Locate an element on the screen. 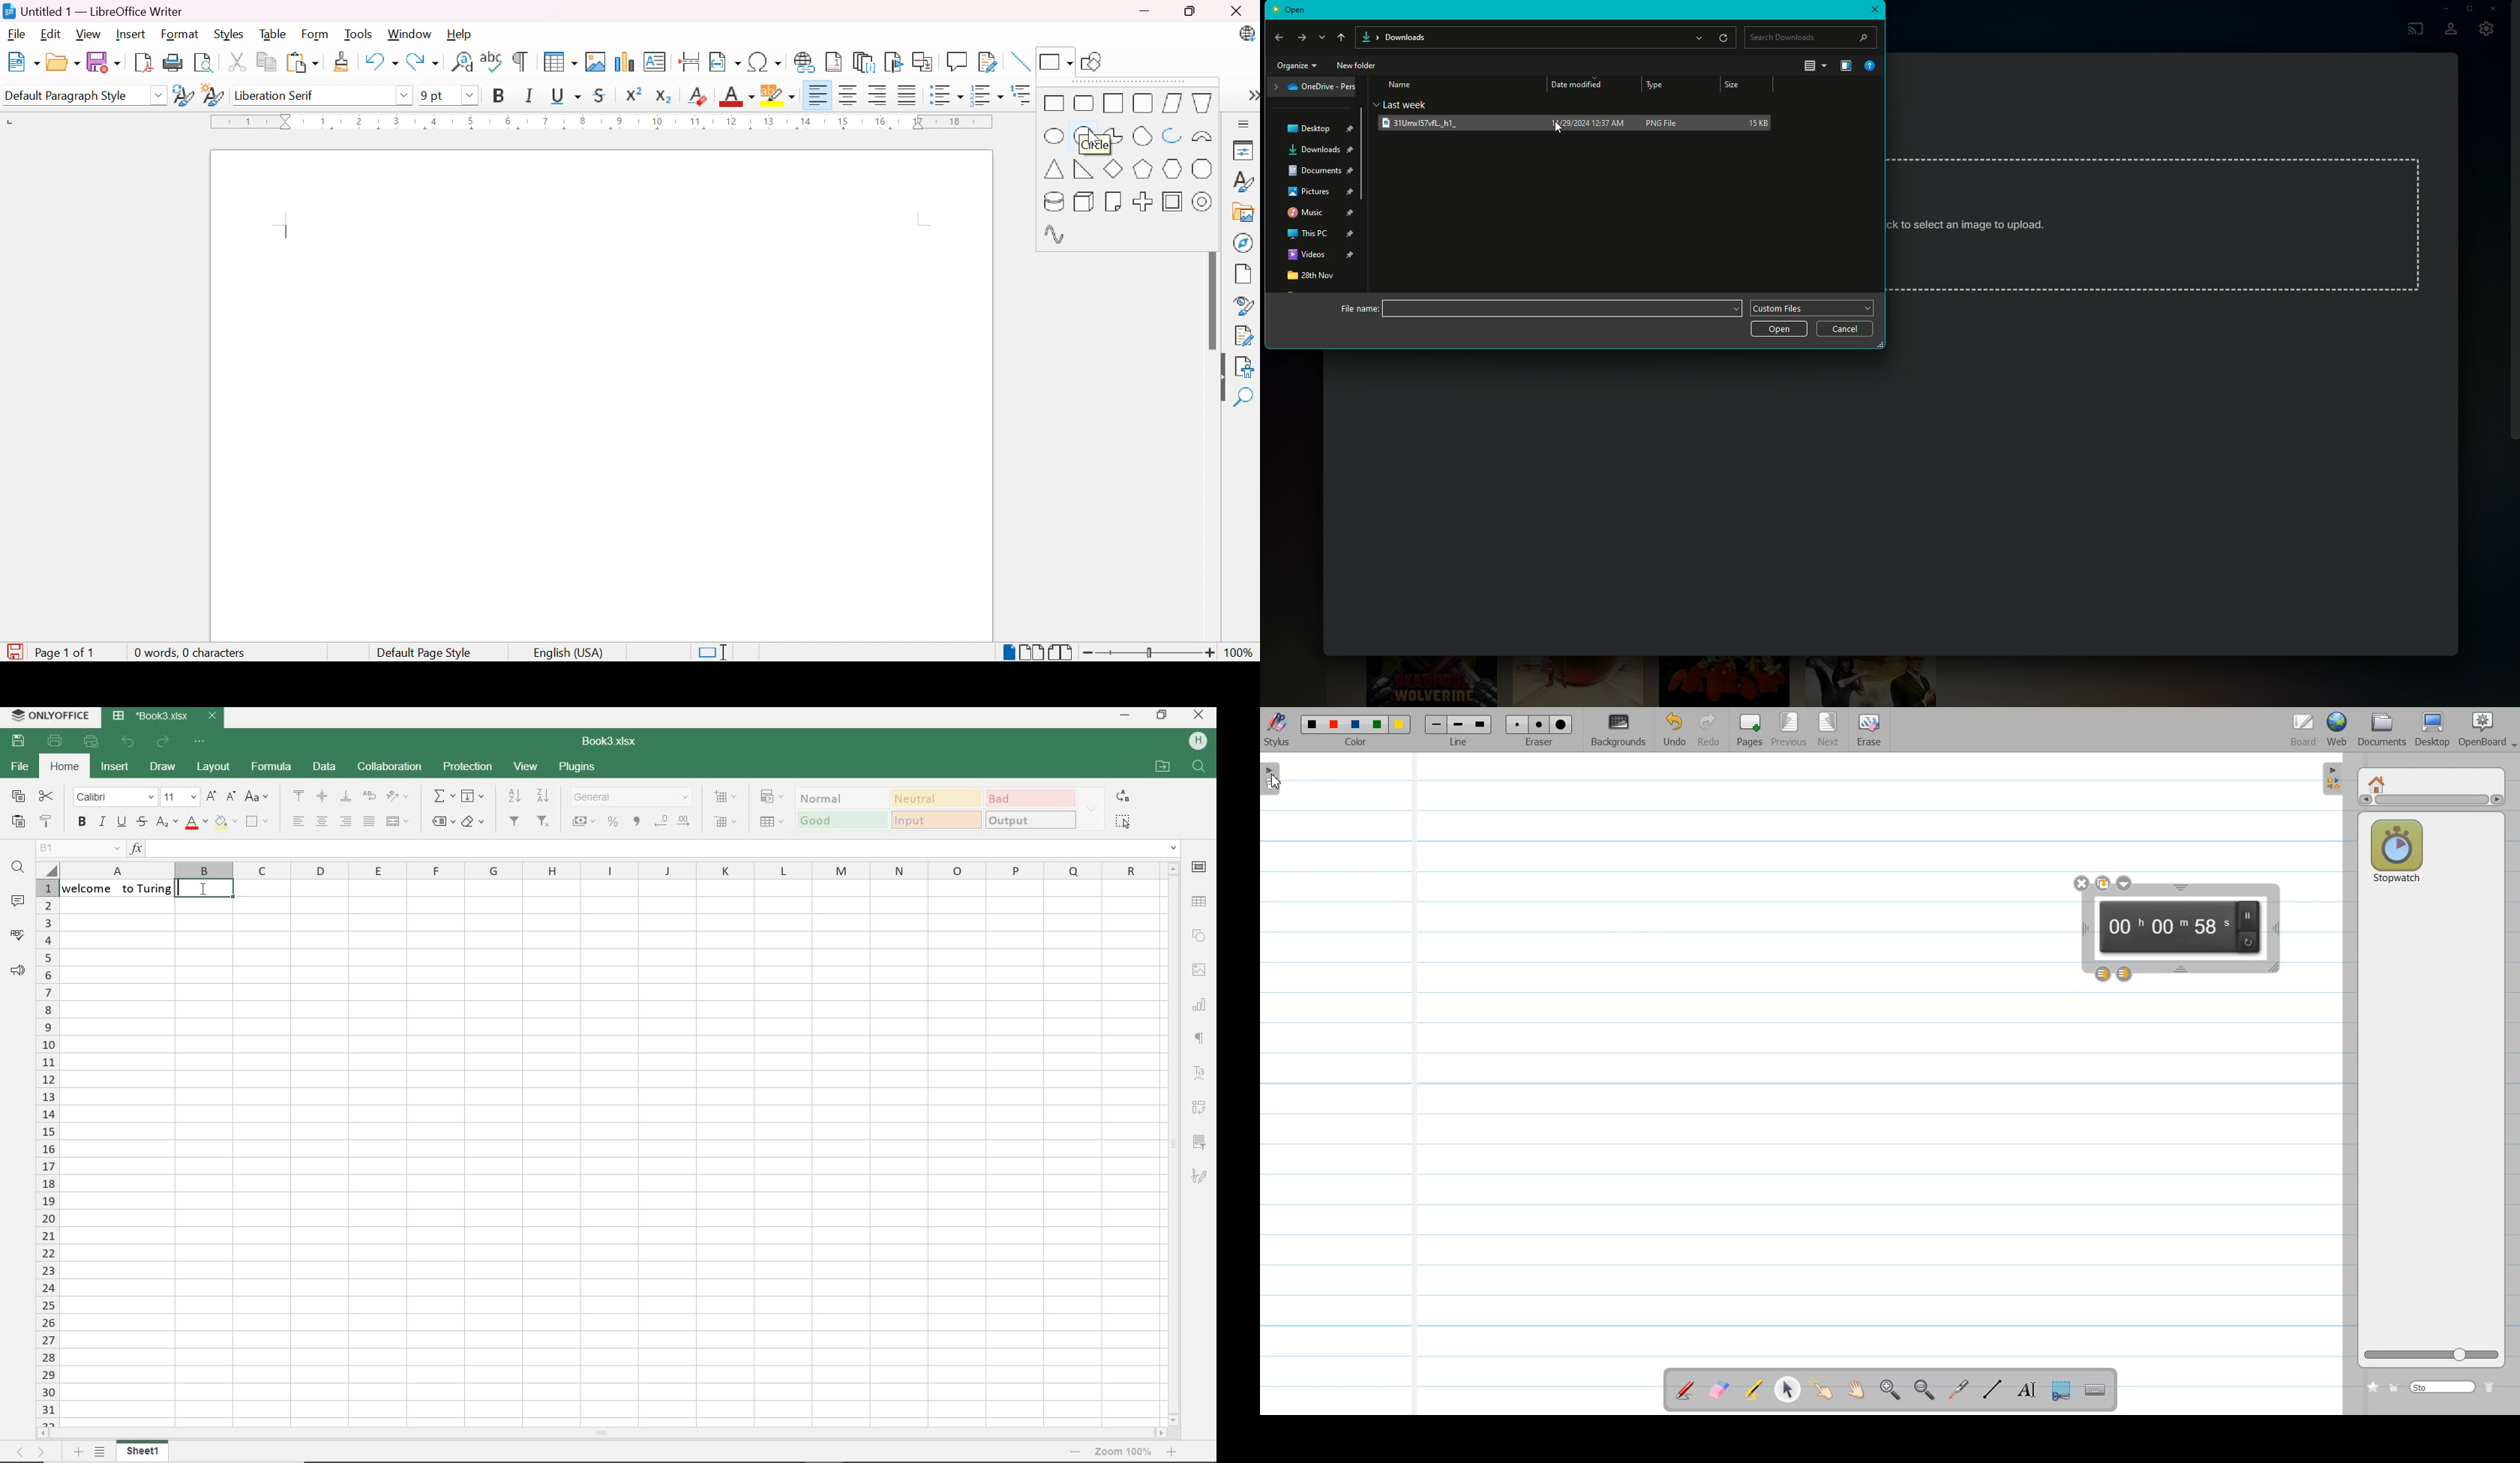 This screenshot has width=2520, height=1484. Find and replace is located at coordinates (461, 62).